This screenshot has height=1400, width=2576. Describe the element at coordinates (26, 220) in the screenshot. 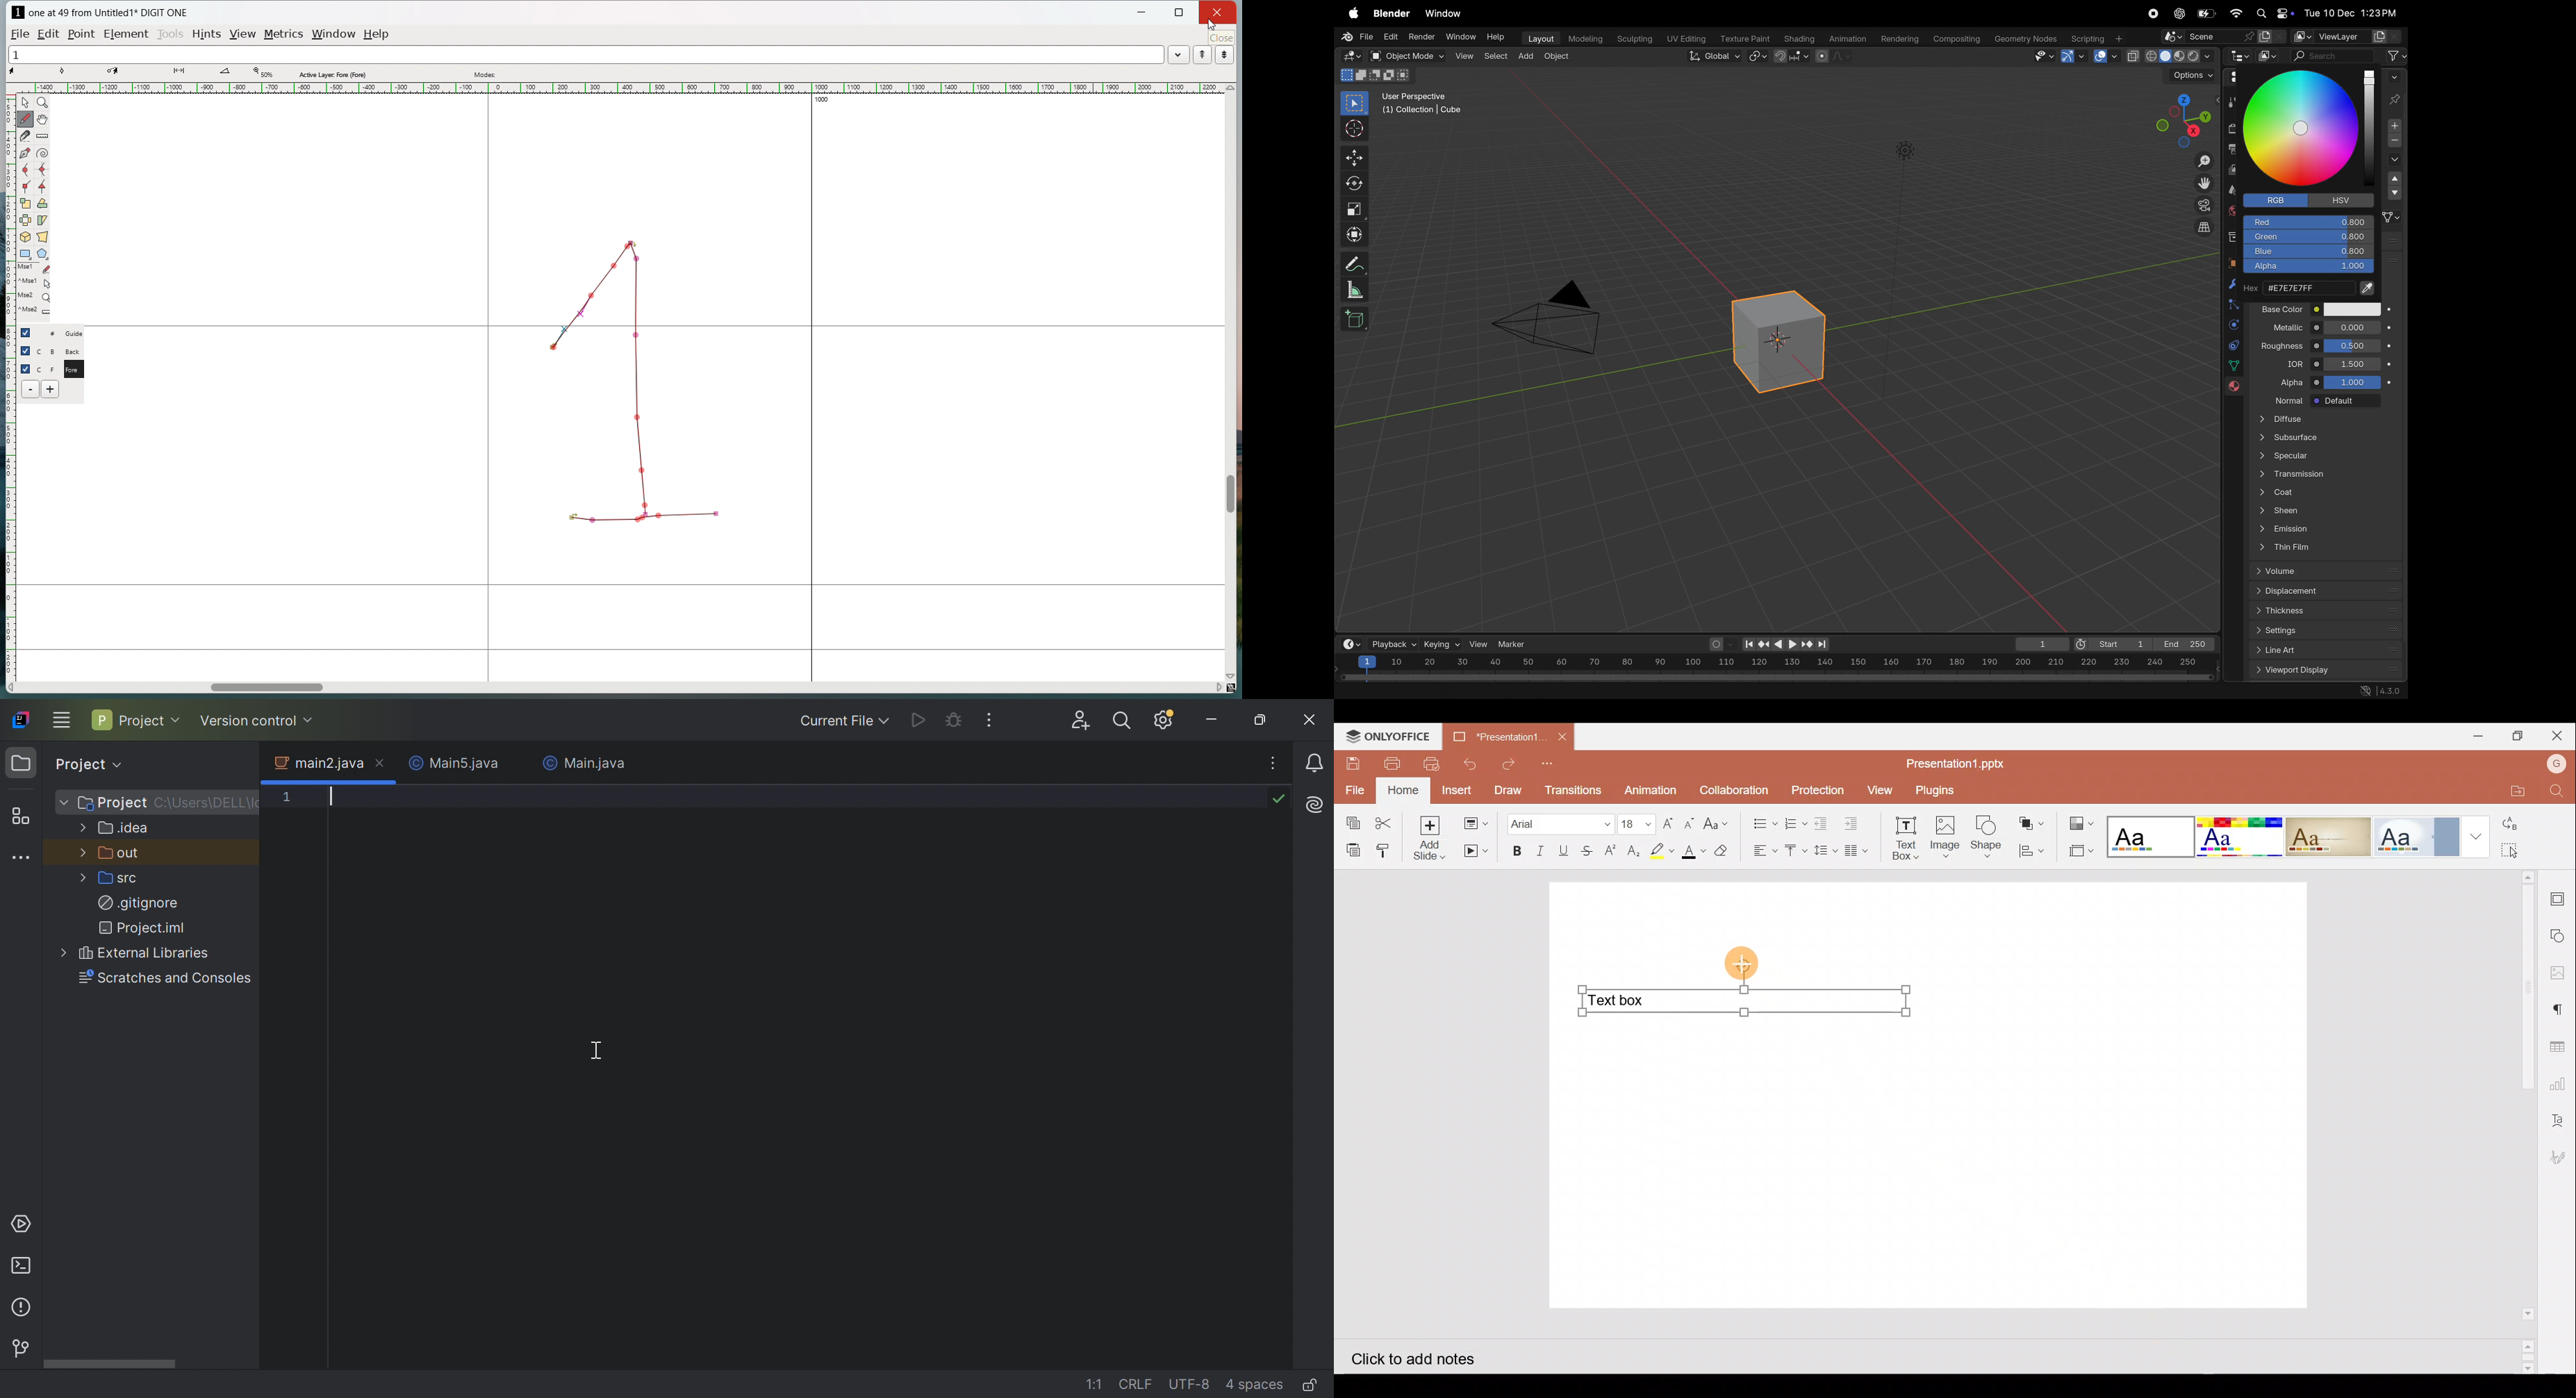

I see `flip the selection` at that location.